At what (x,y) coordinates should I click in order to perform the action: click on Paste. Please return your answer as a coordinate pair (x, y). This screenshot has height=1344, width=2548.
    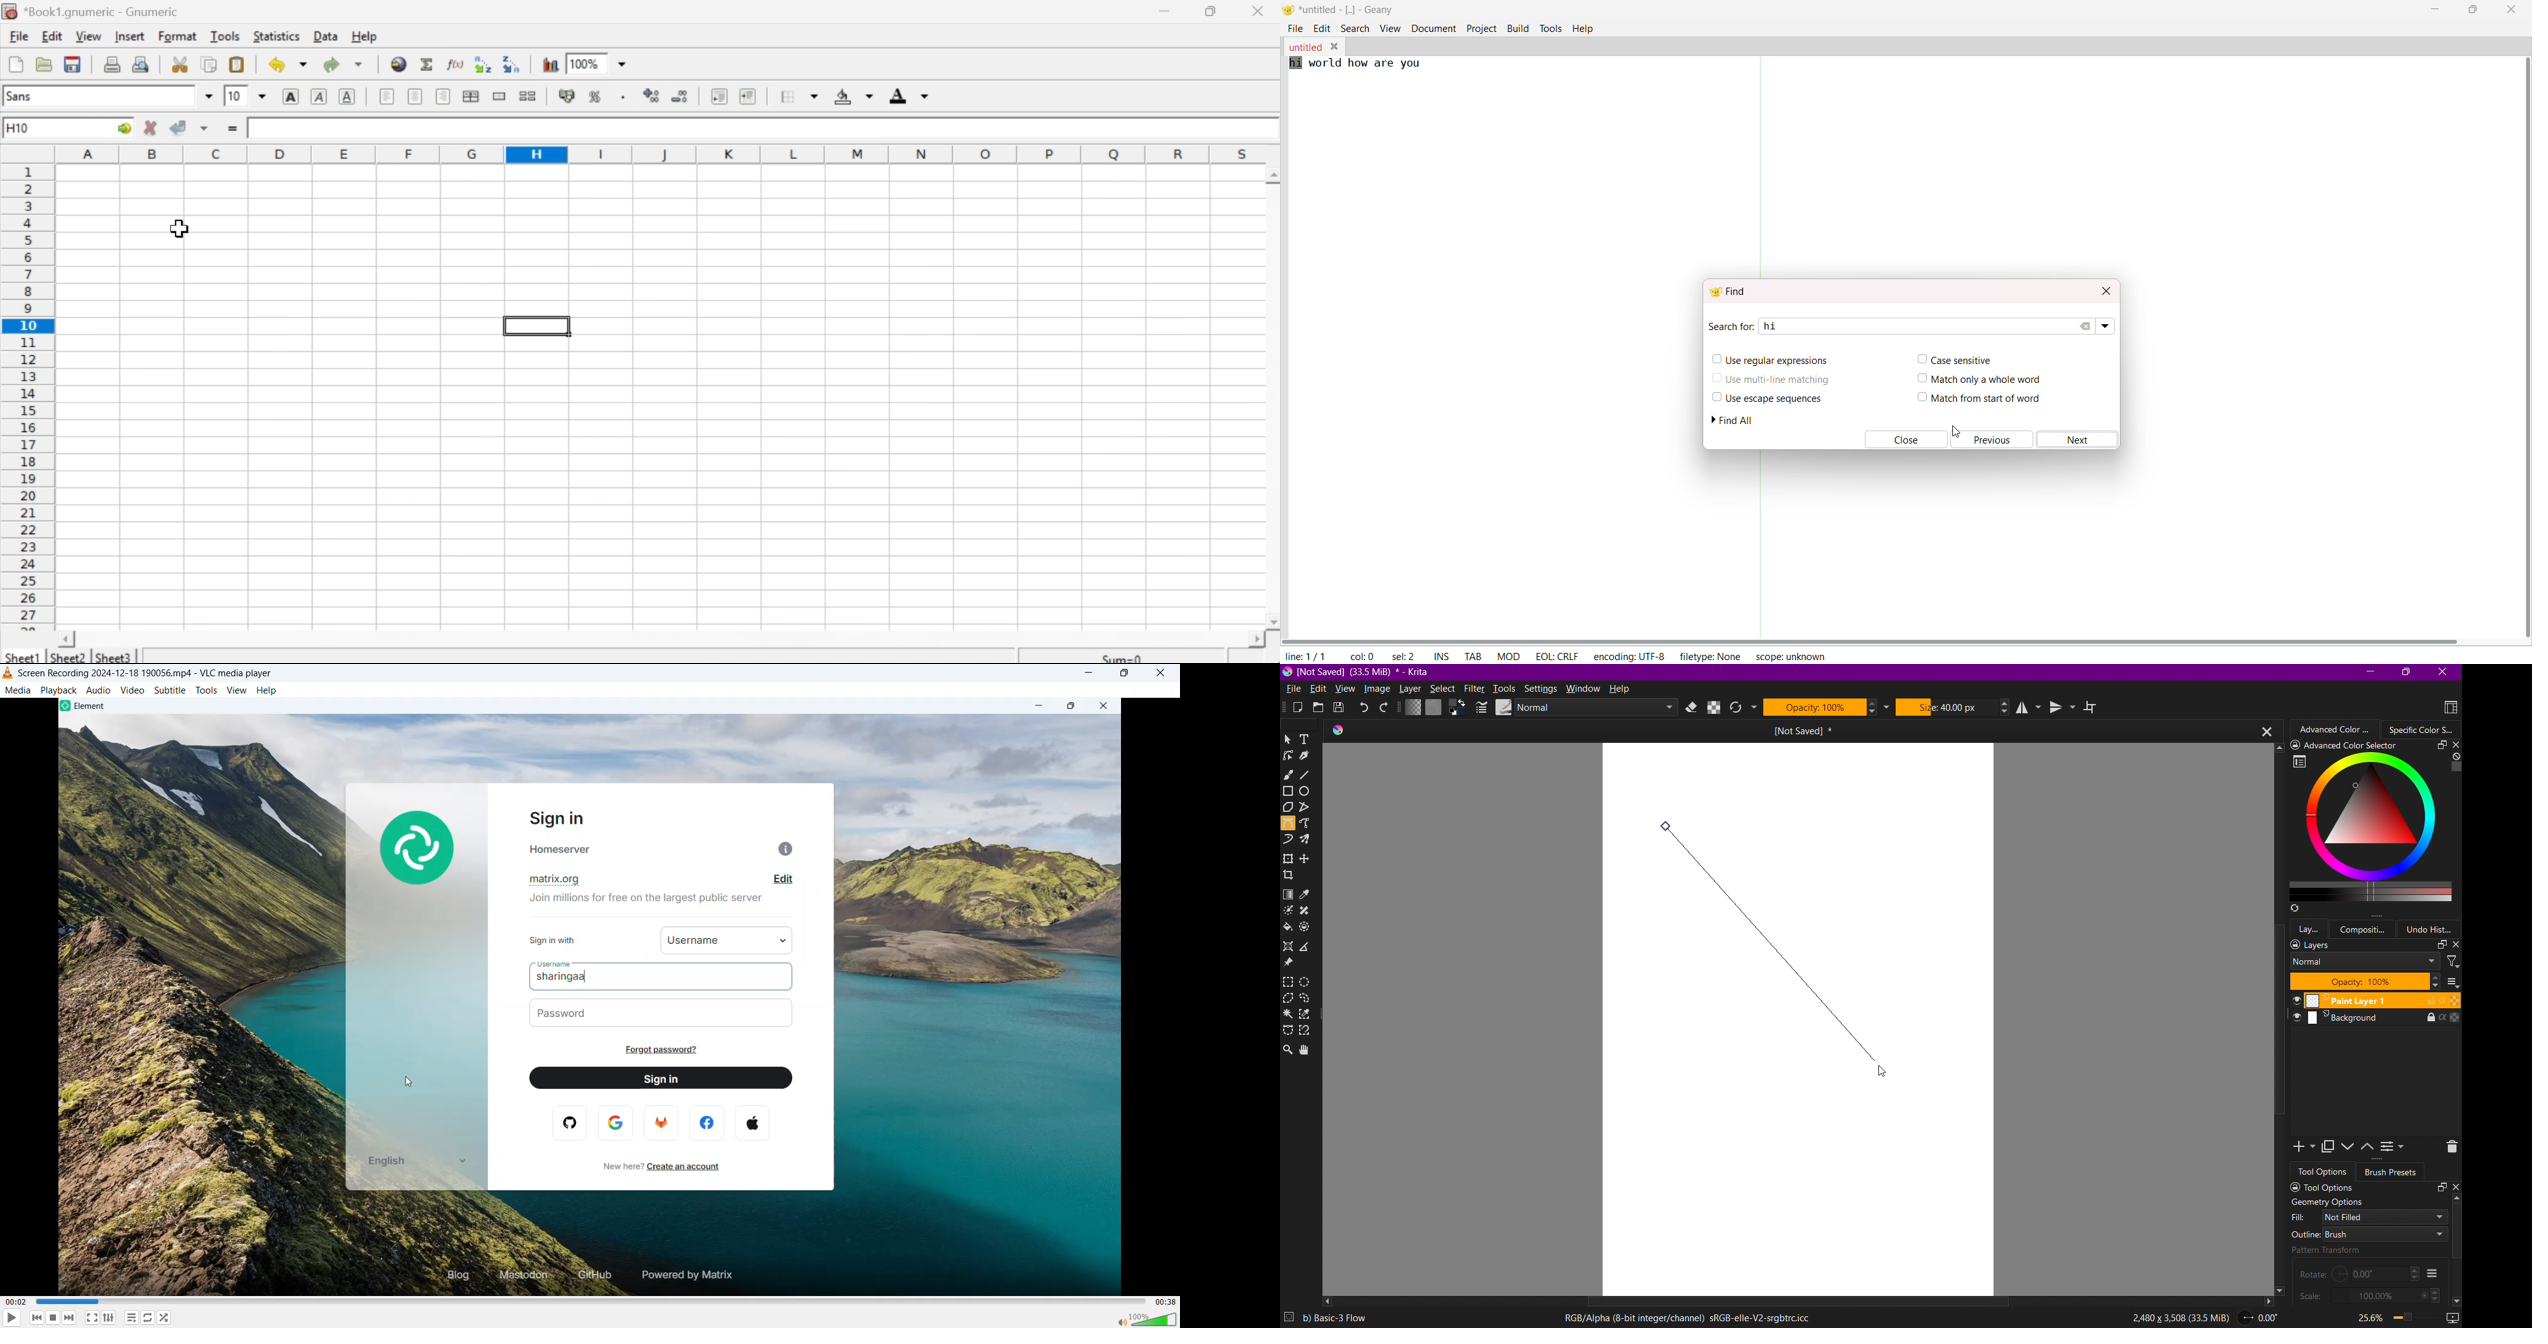
    Looking at the image, I should click on (238, 66).